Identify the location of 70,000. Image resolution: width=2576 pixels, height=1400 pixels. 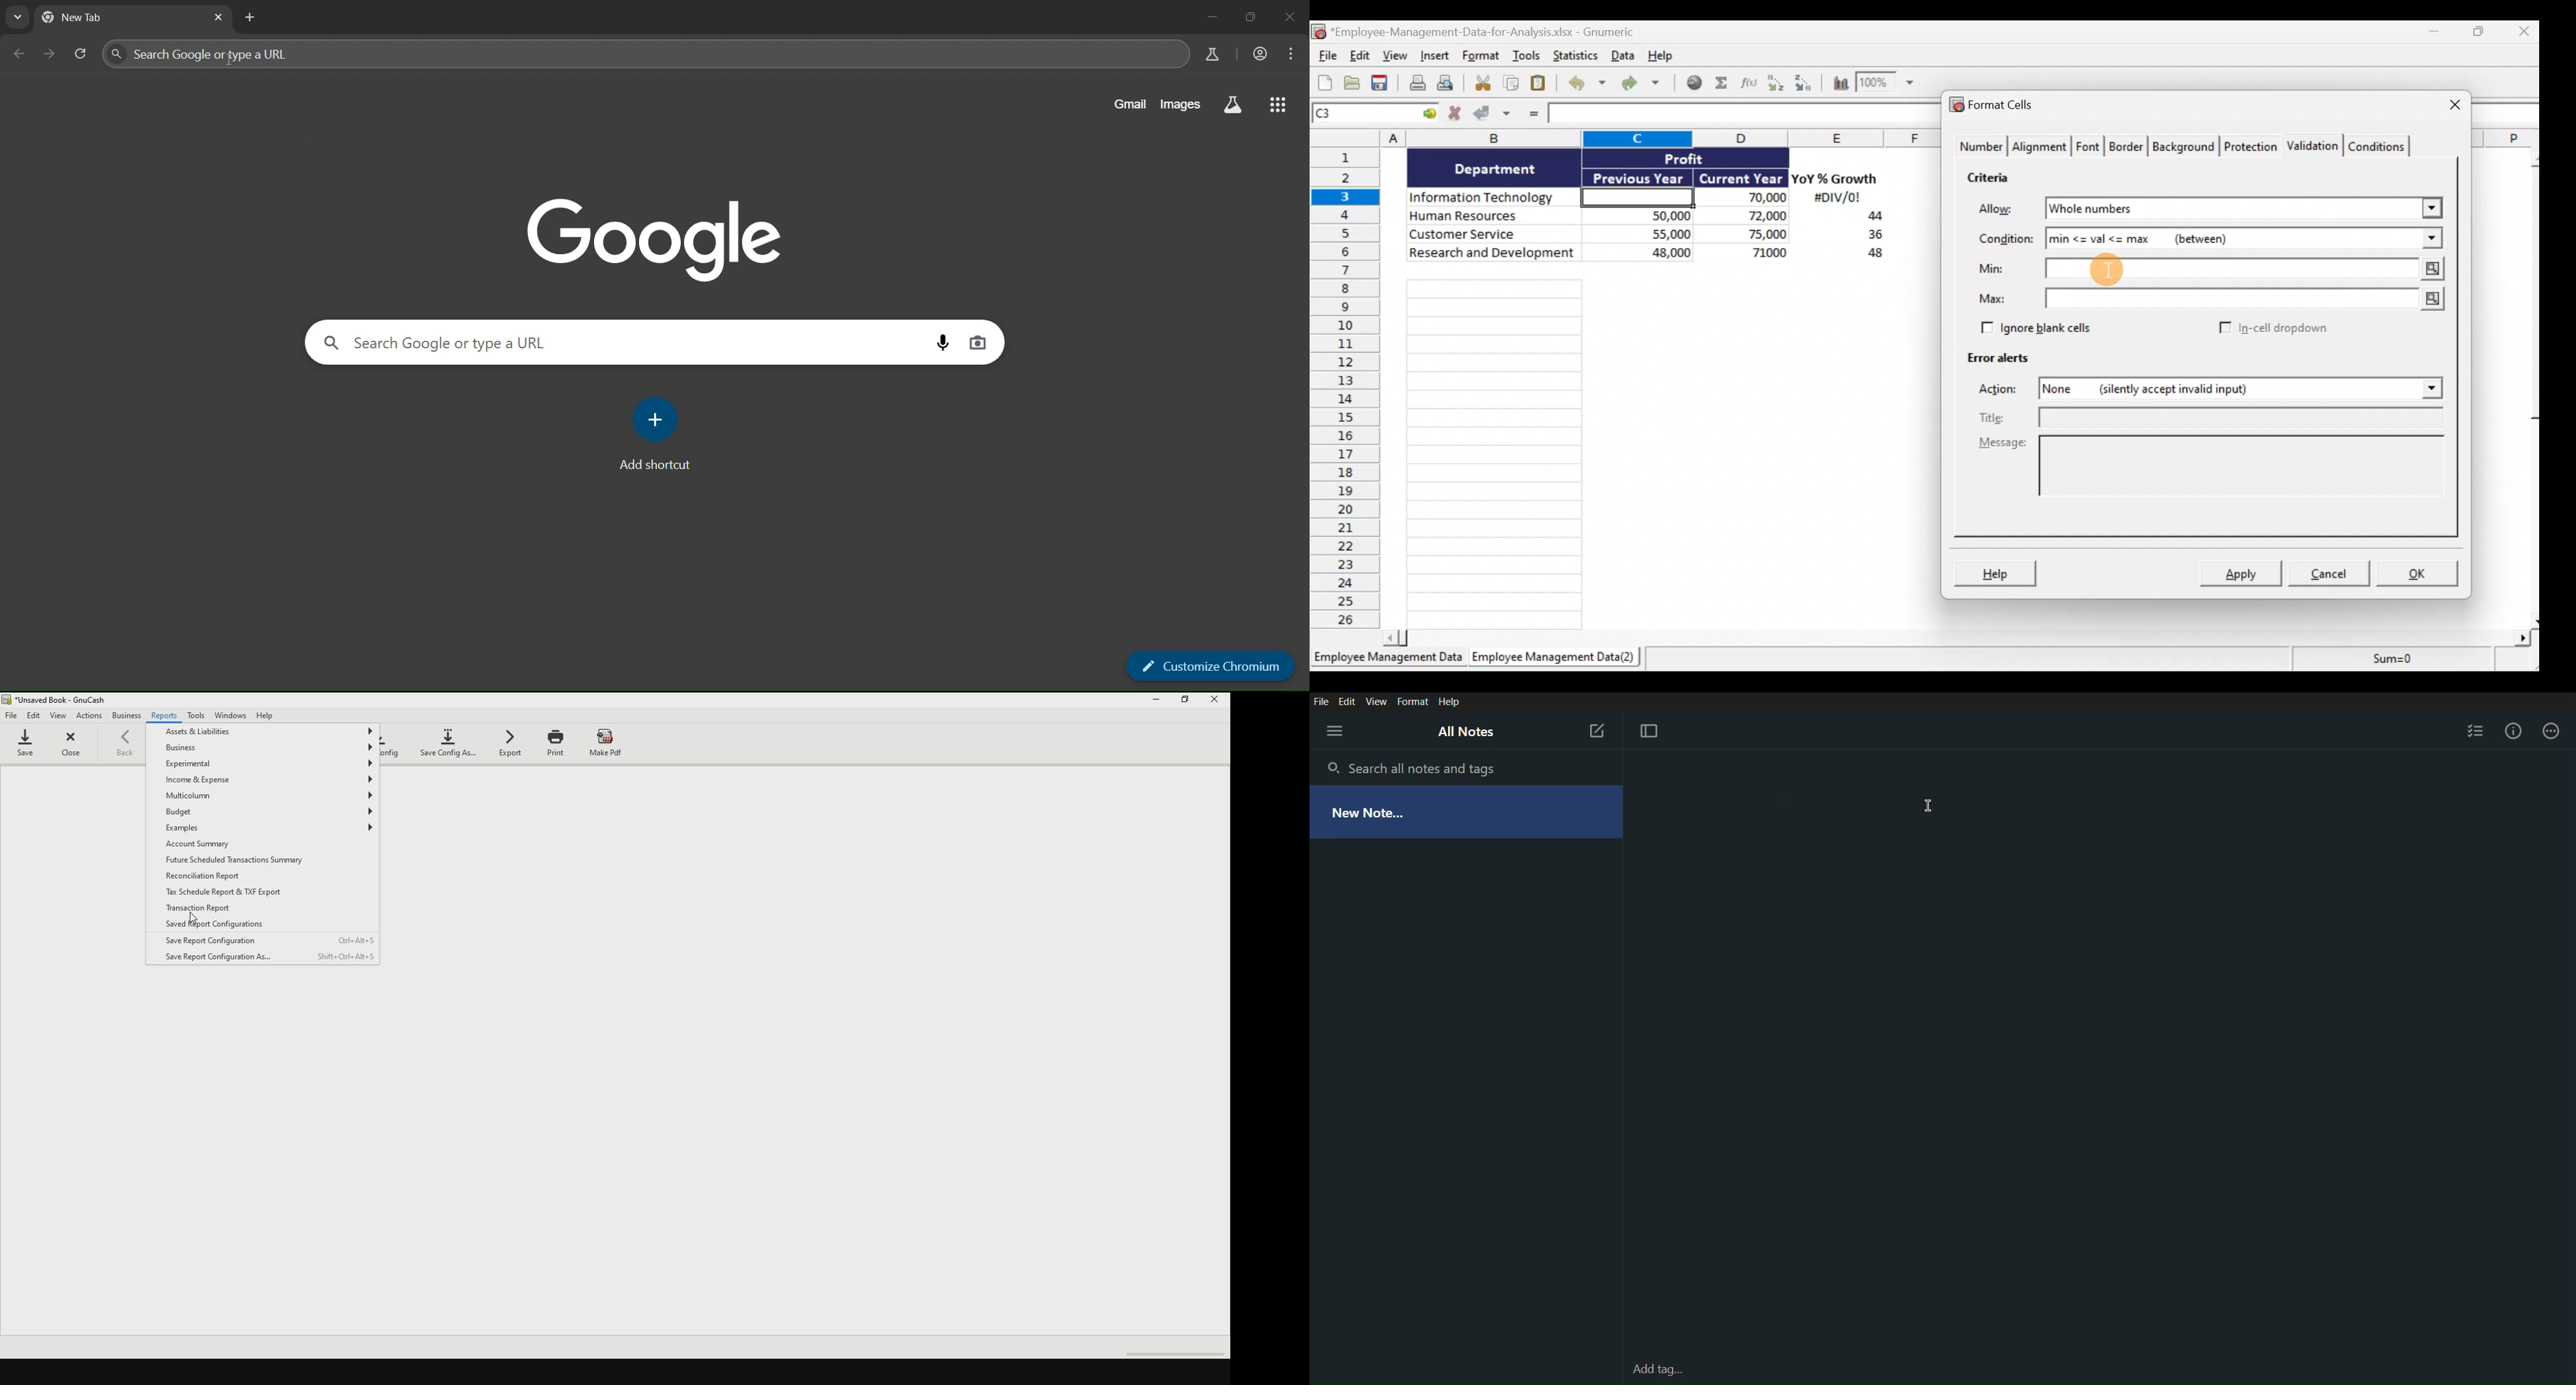
(1748, 198).